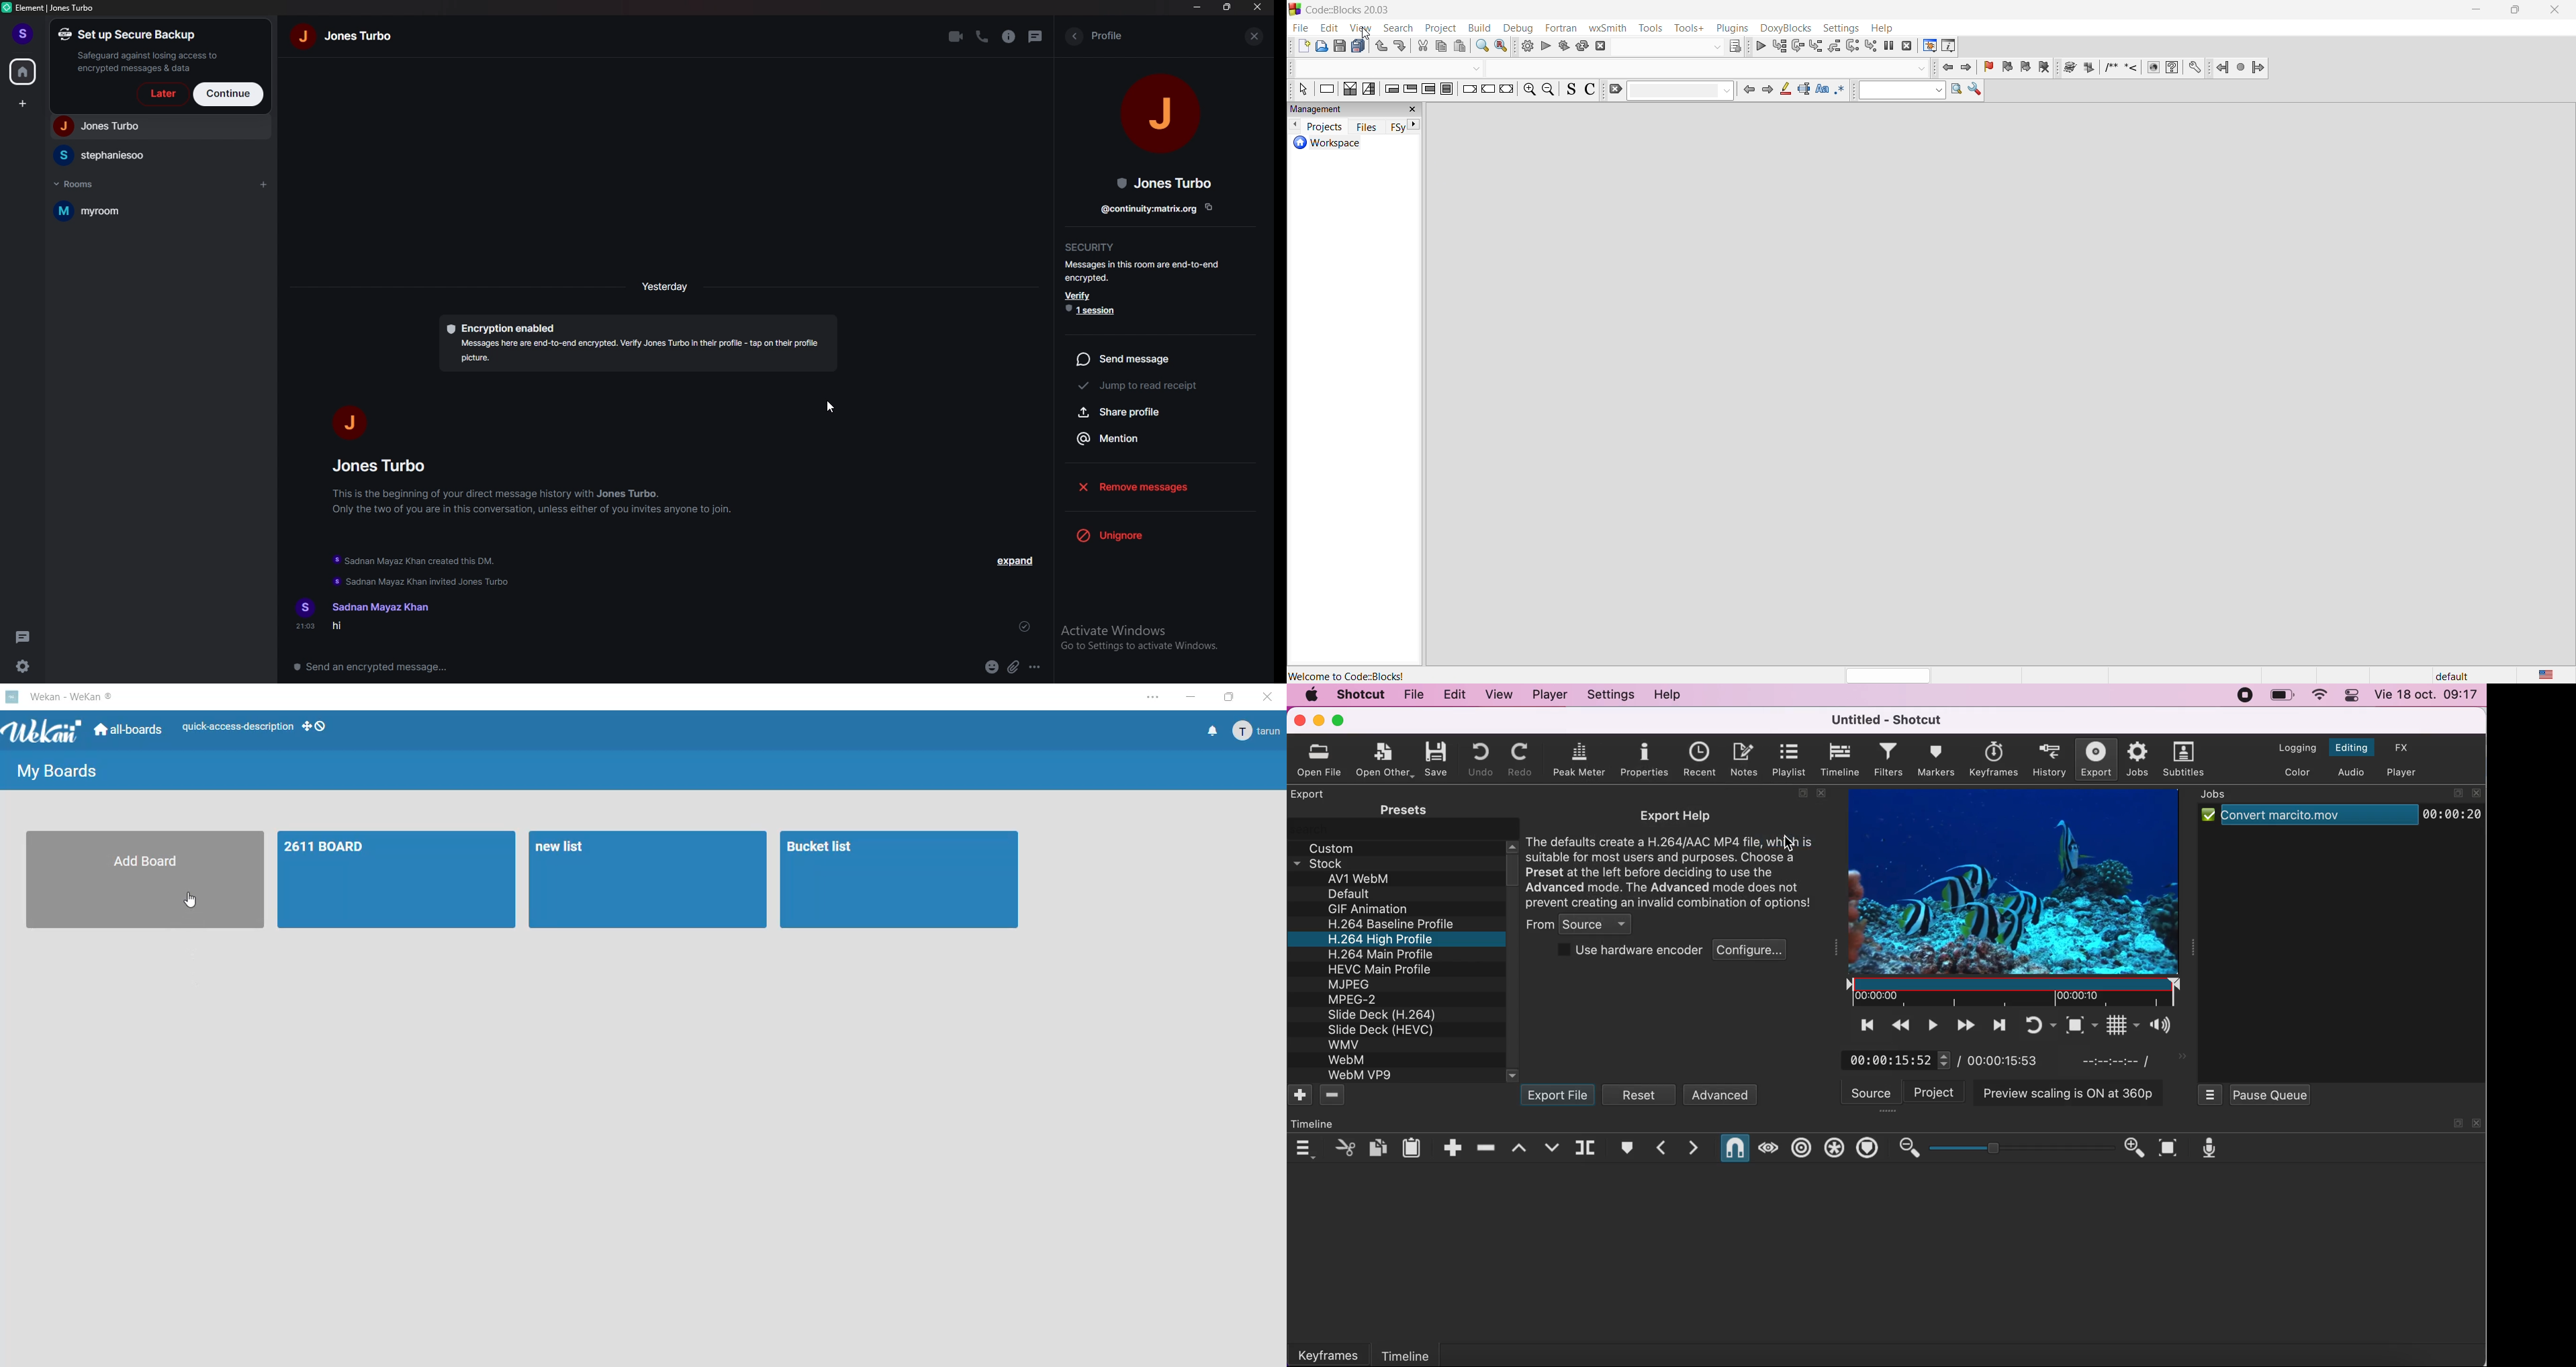 The width and height of the screenshot is (2576, 1372). What do you see at coordinates (1584, 925) in the screenshot?
I see `from source` at bounding box center [1584, 925].